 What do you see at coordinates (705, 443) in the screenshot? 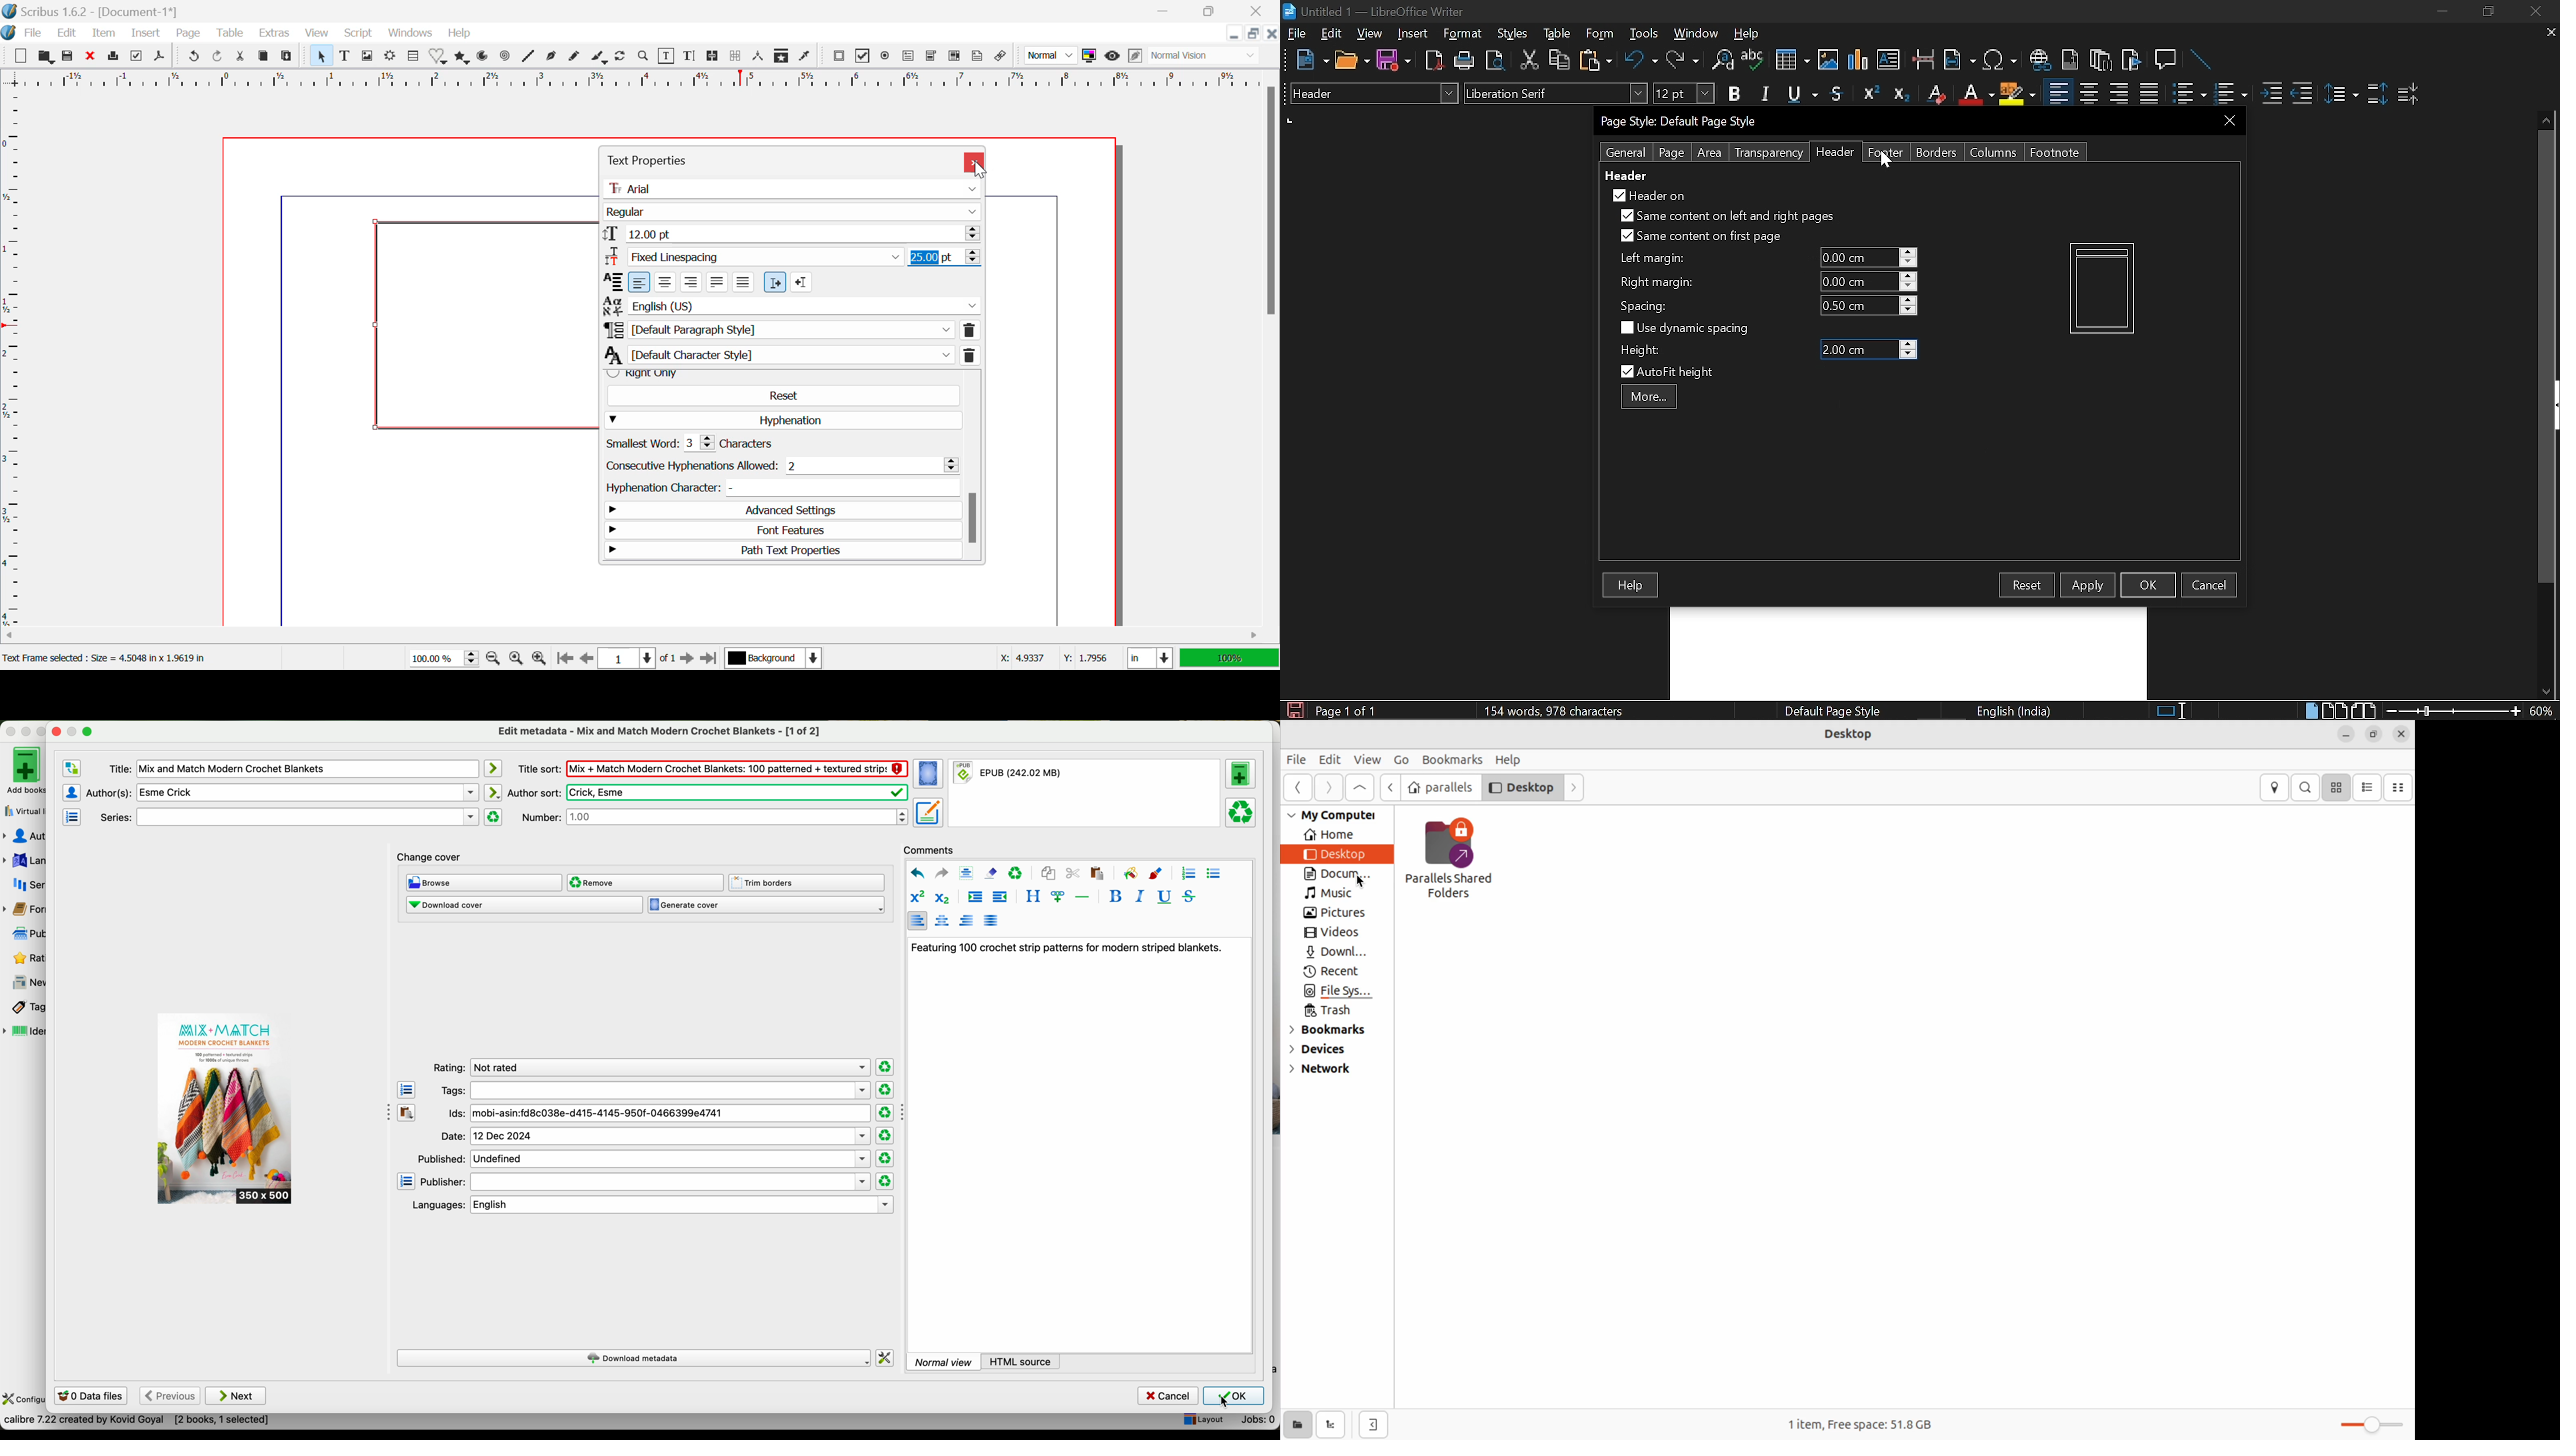
I see `Smallest word: 3 characters` at bounding box center [705, 443].